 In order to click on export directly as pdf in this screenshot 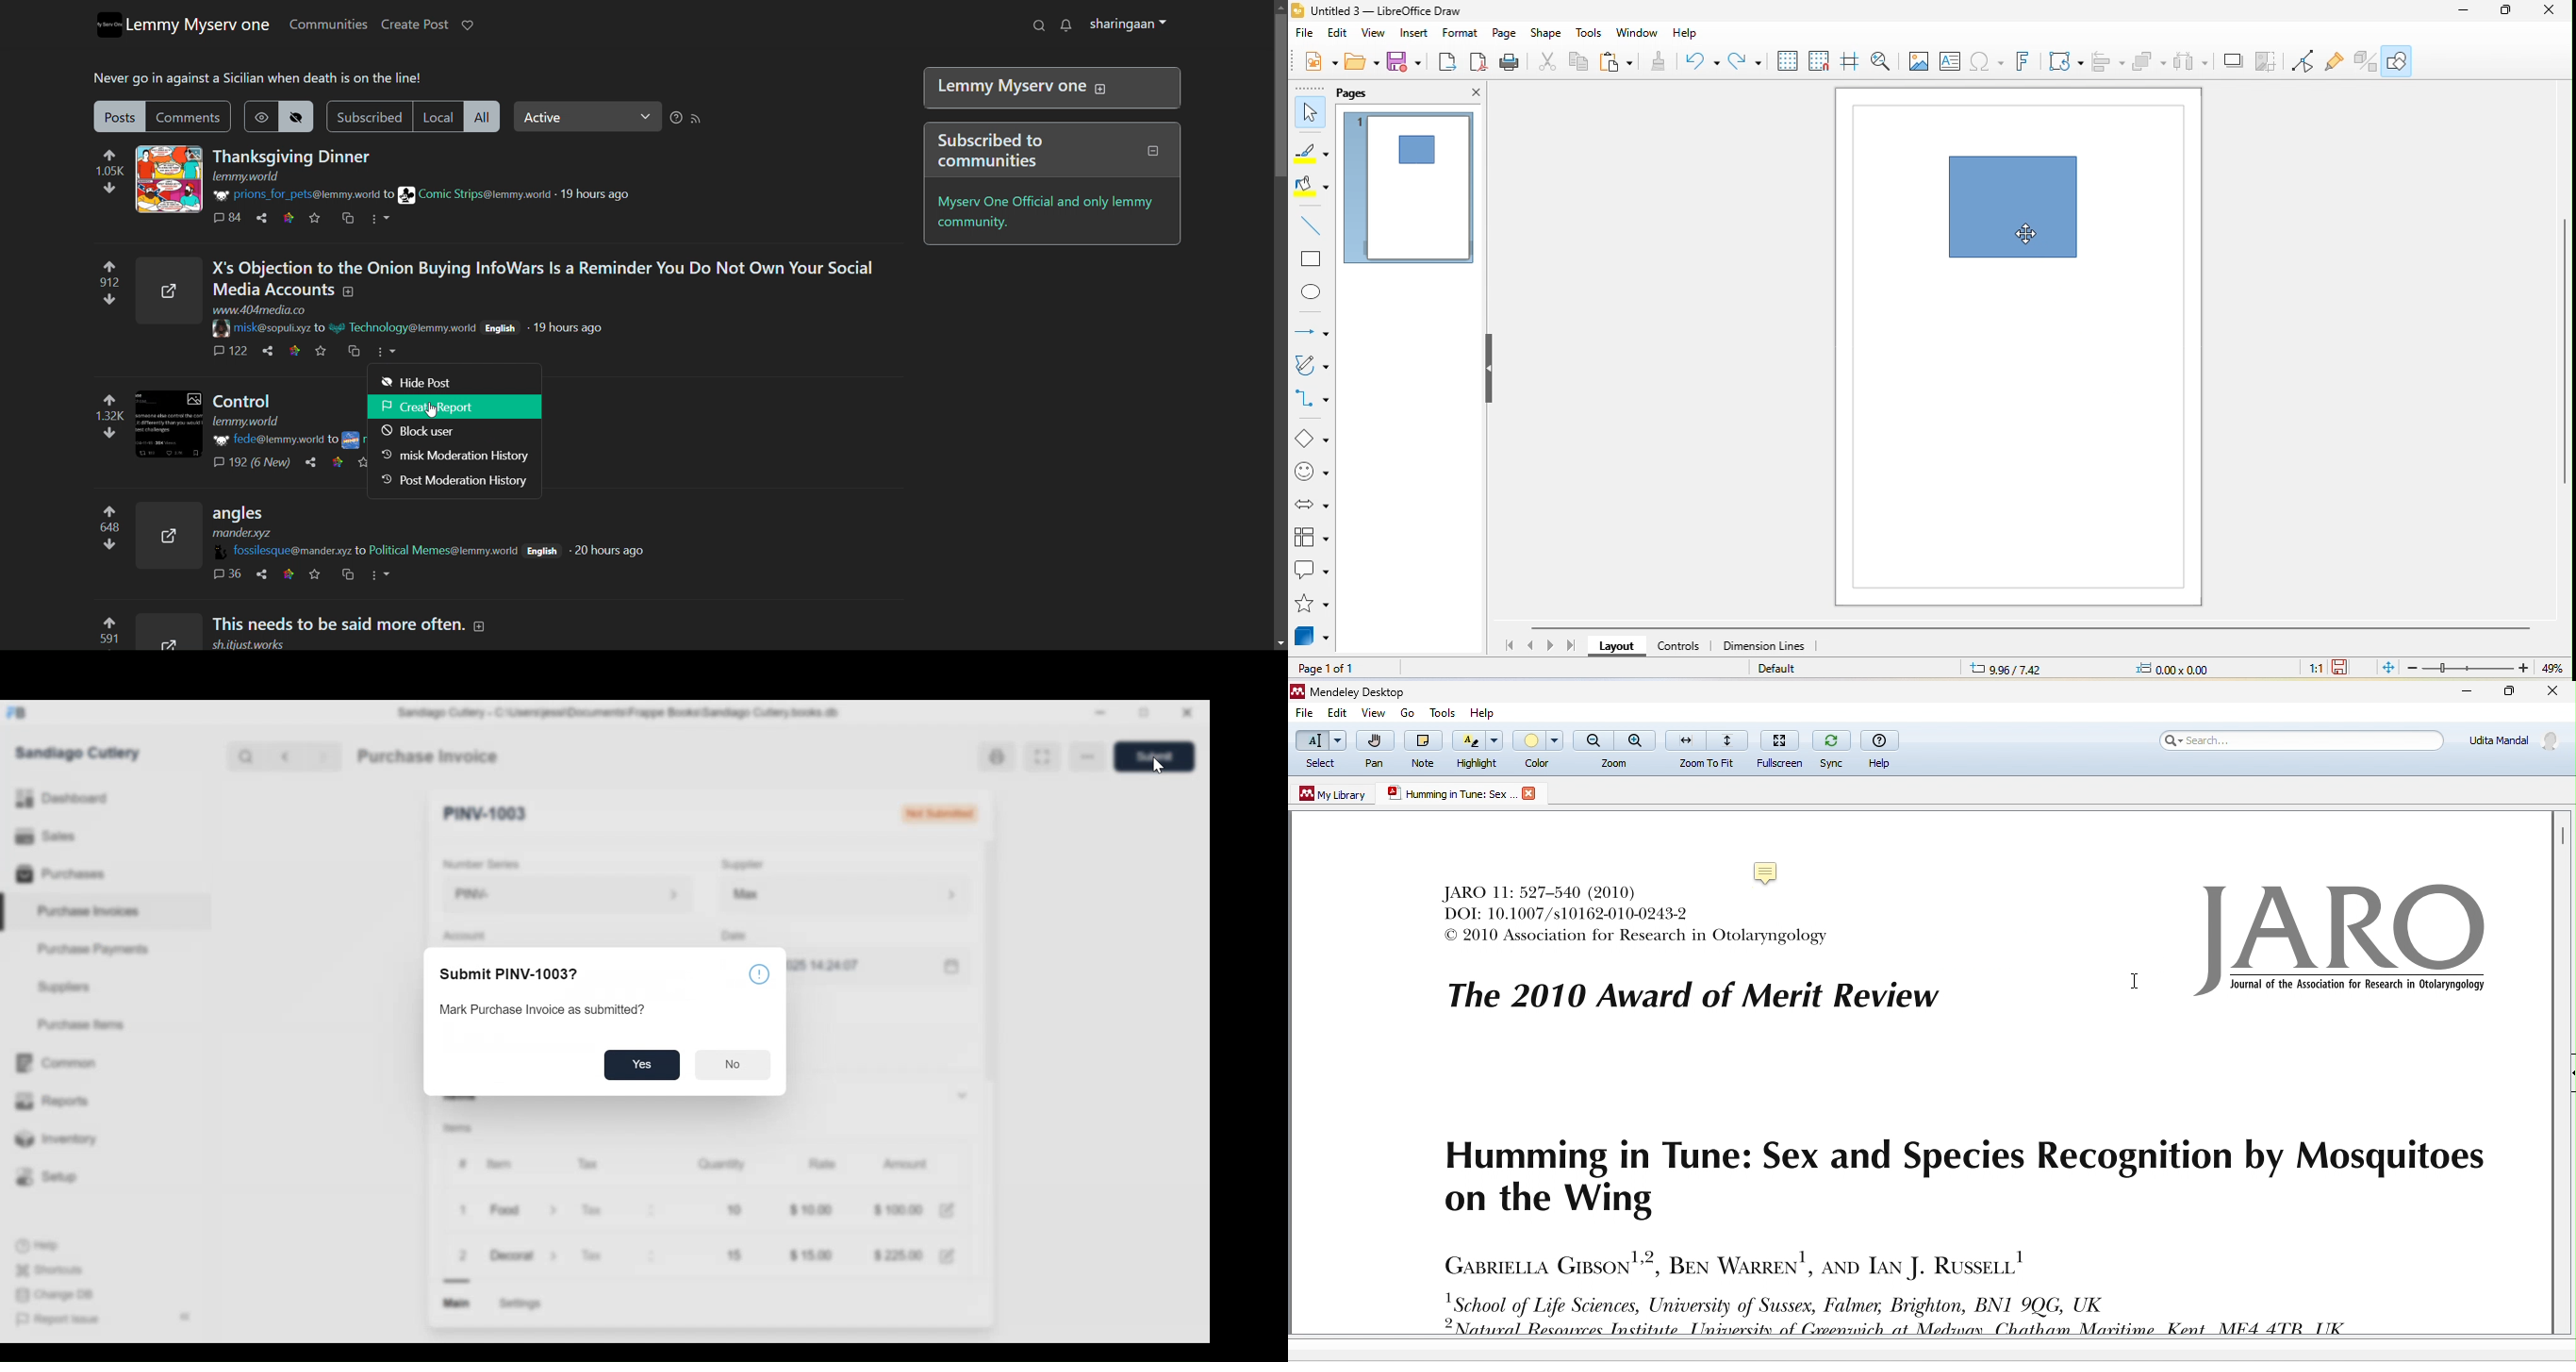, I will do `click(1478, 64)`.